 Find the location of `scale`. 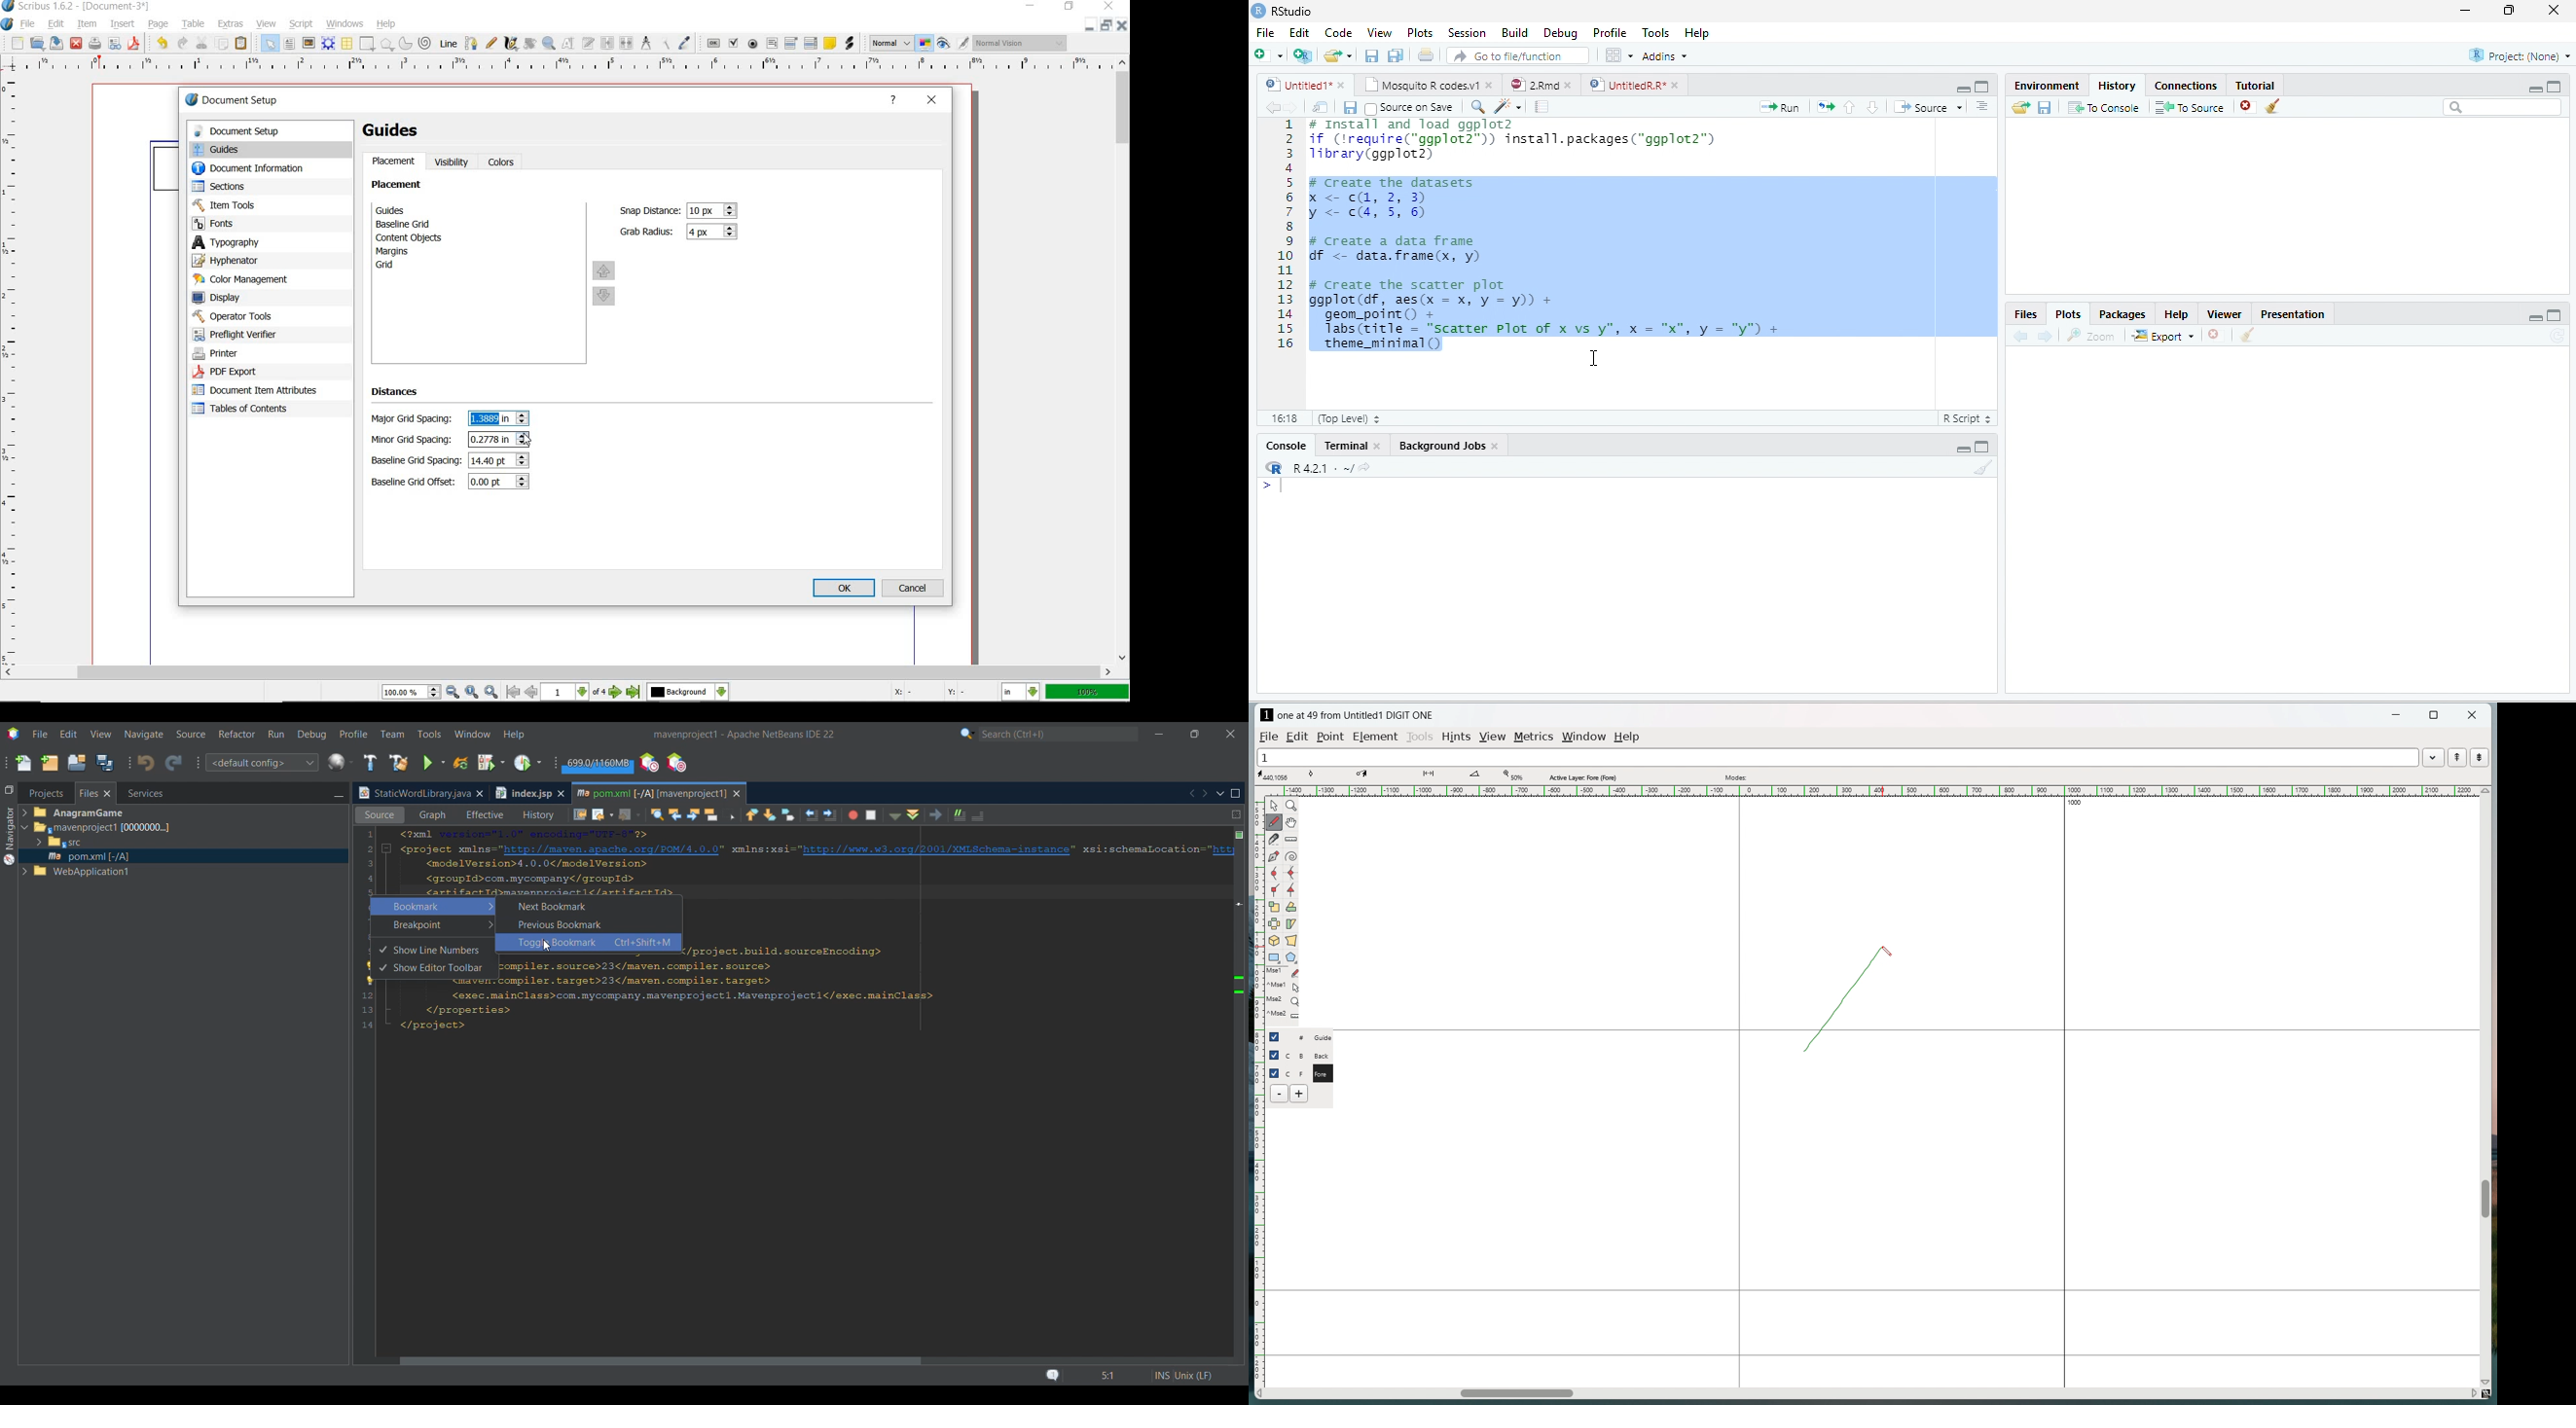

scale is located at coordinates (1275, 906).